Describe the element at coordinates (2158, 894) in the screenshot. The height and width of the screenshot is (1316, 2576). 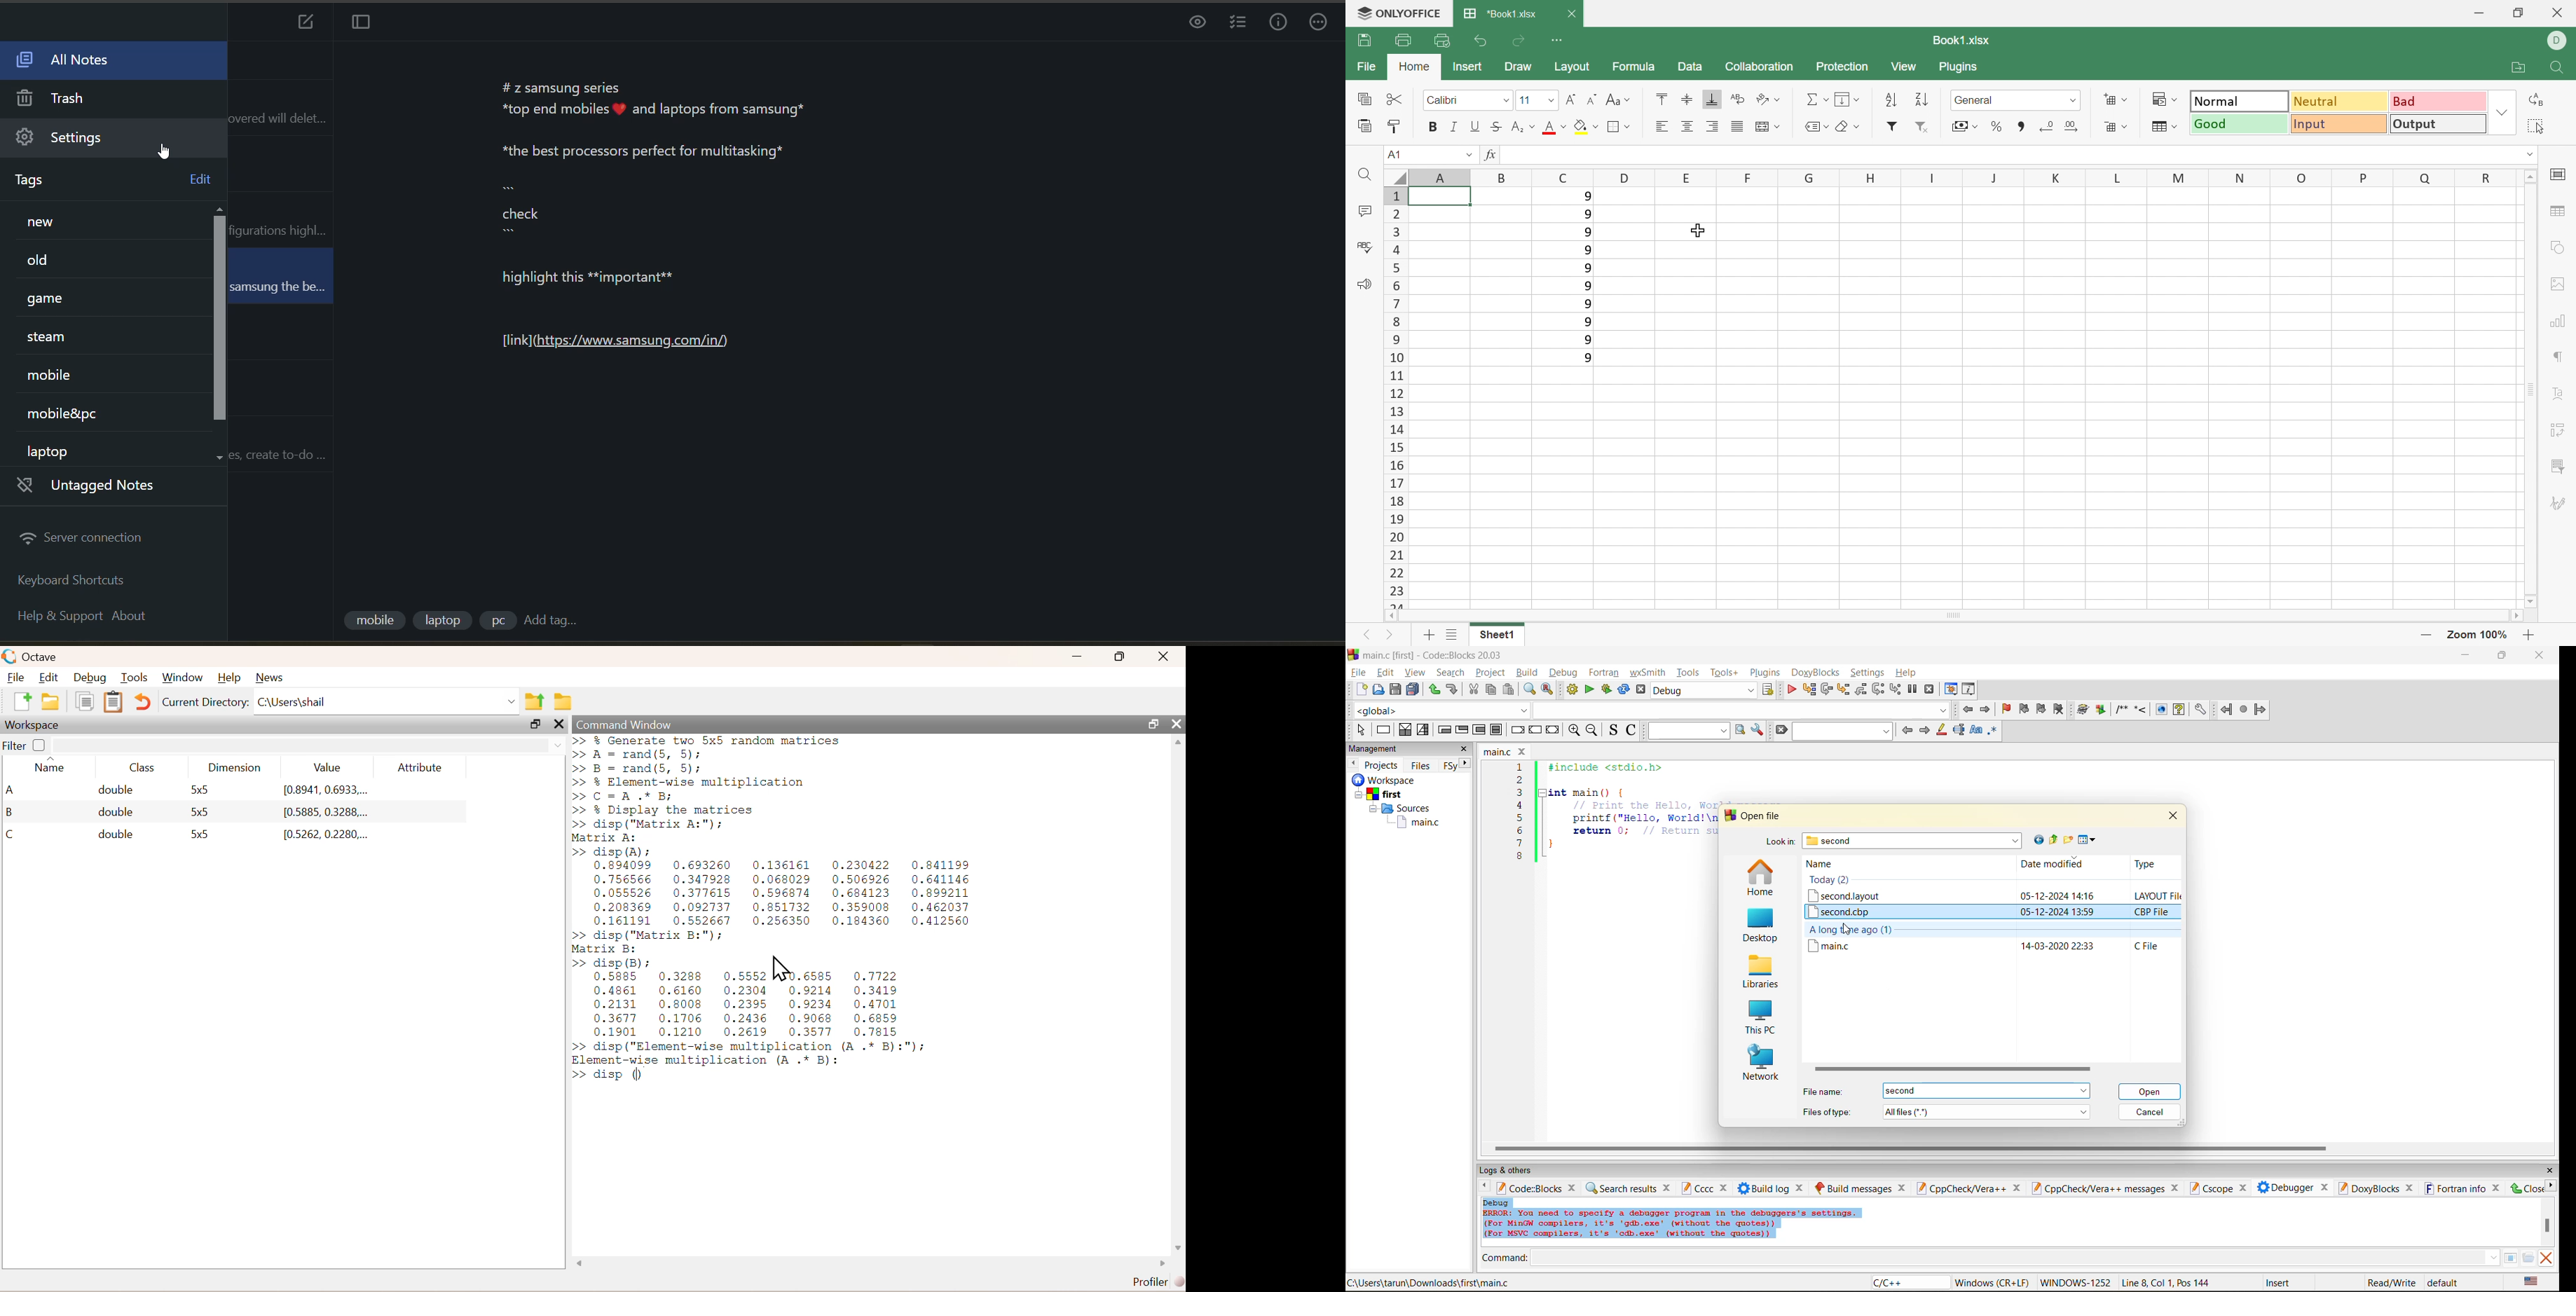
I see `file type` at that location.